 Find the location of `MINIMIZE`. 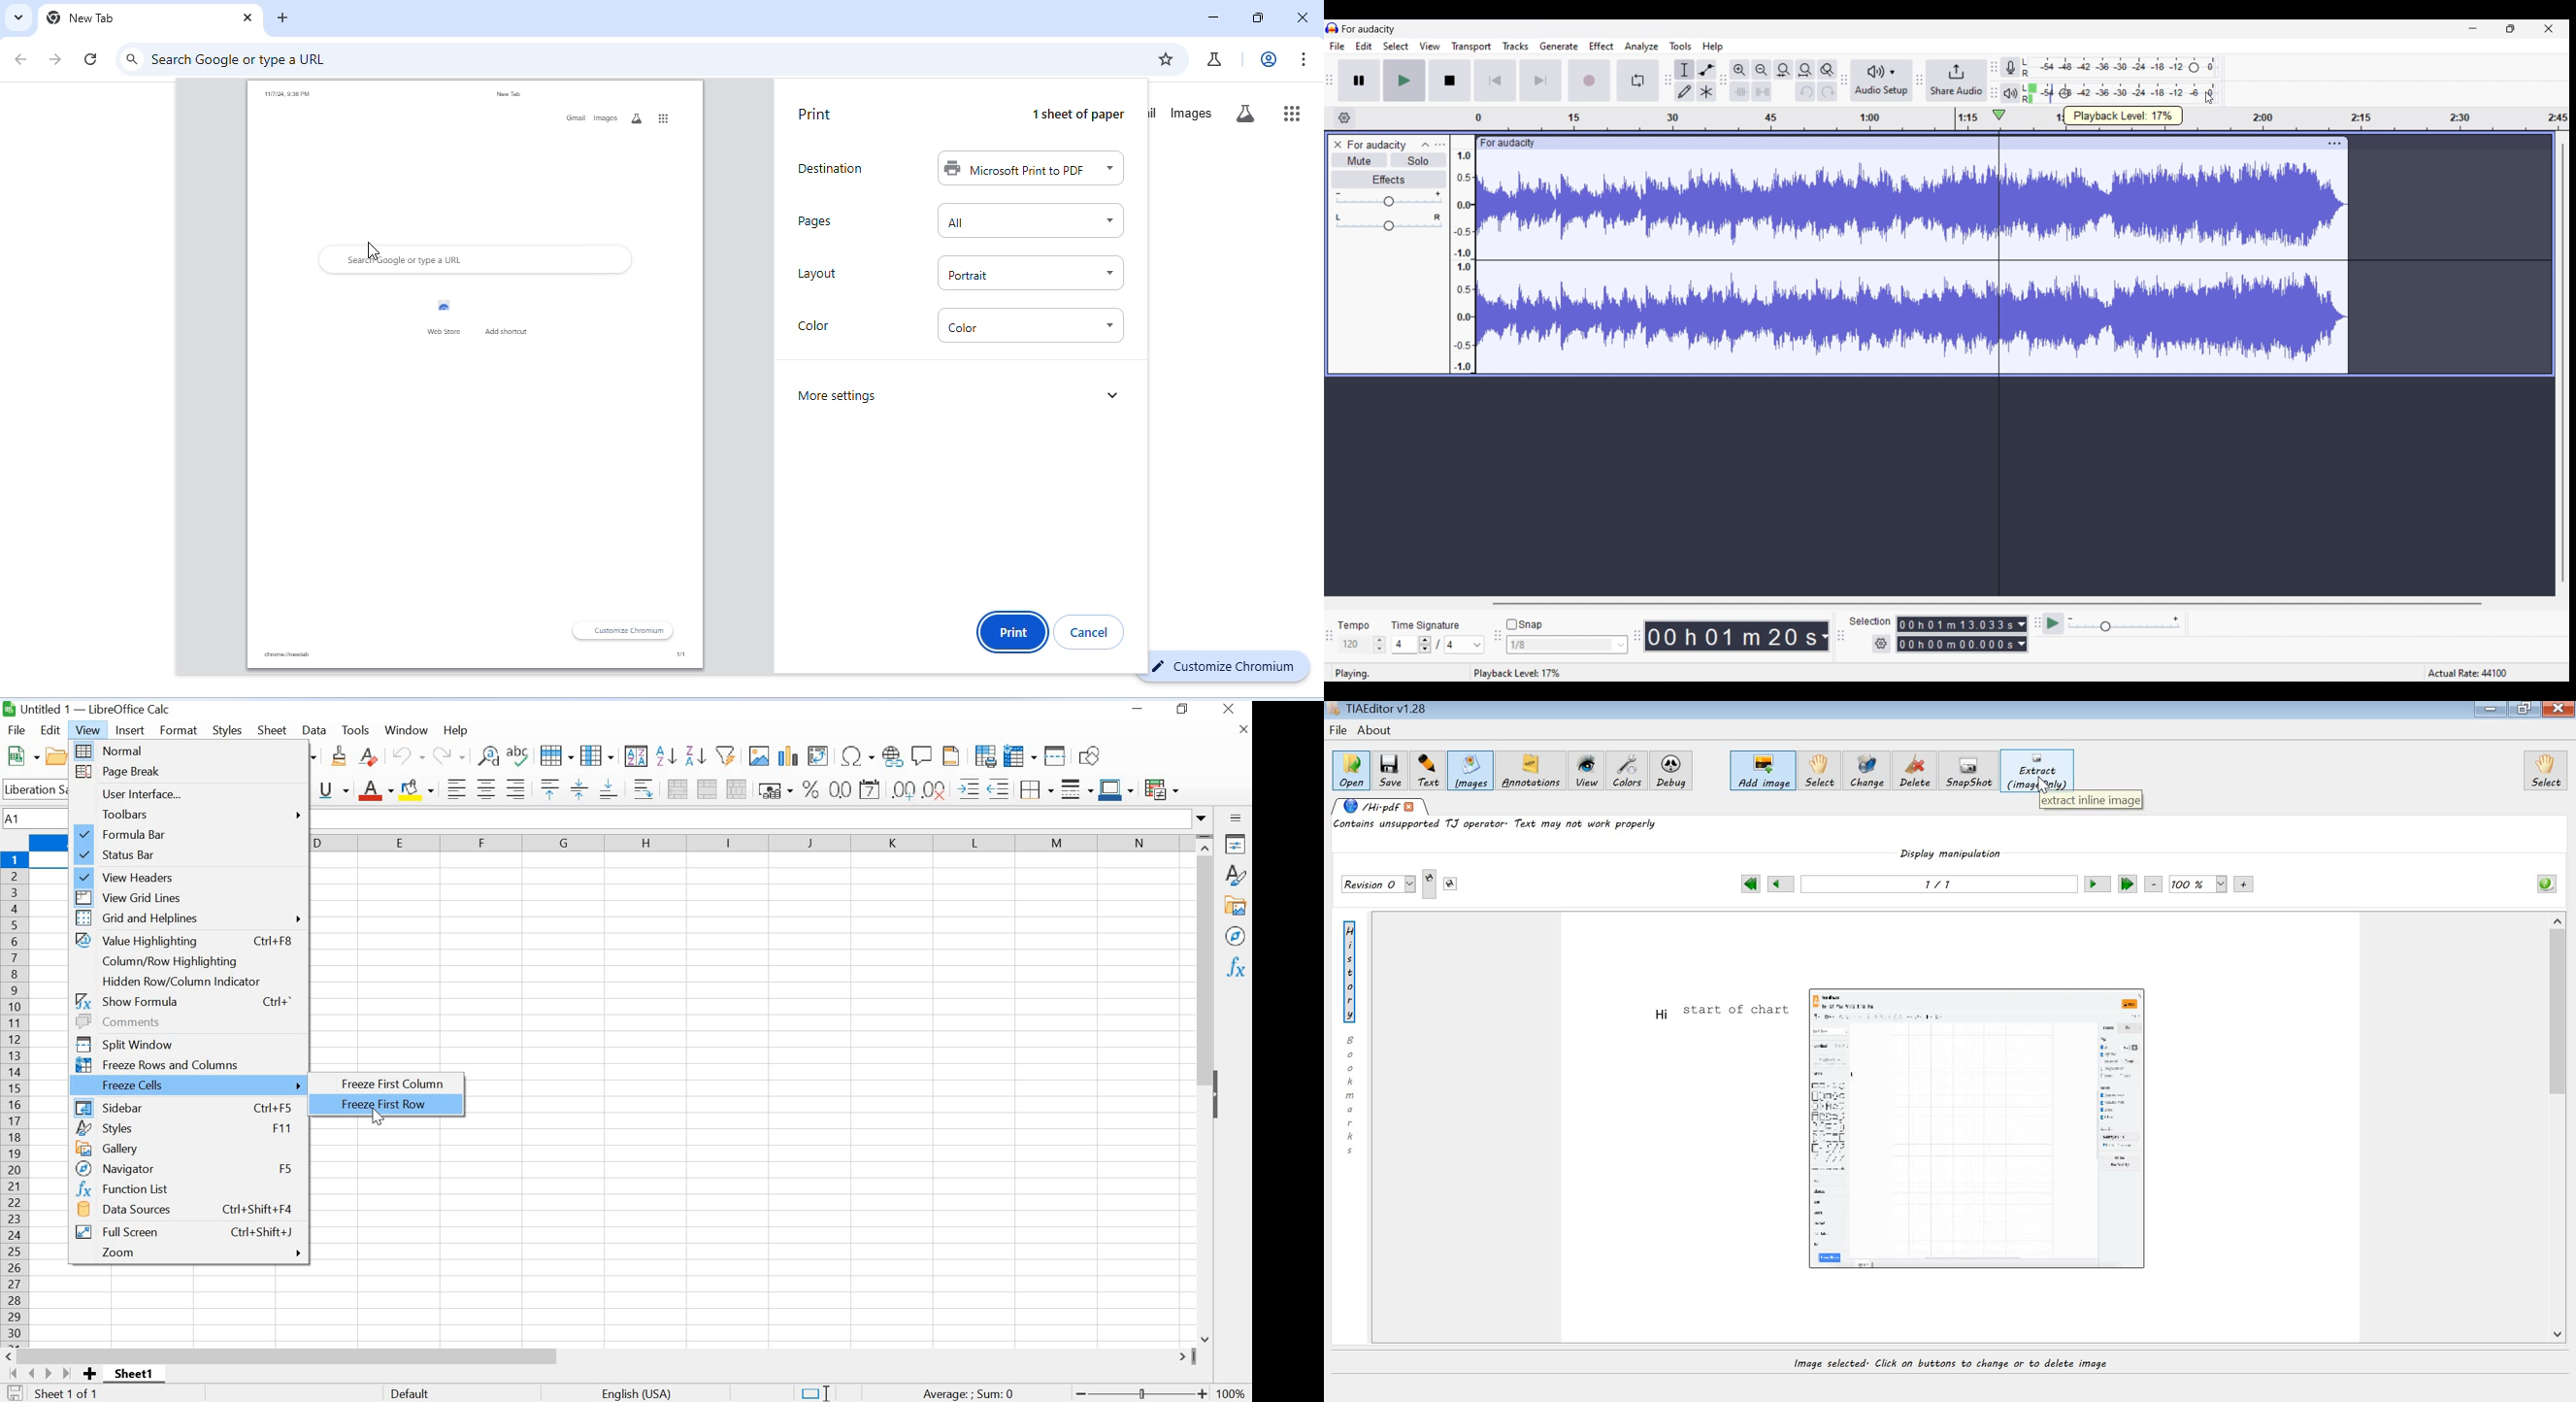

MINIMIZE is located at coordinates (1138, 709).